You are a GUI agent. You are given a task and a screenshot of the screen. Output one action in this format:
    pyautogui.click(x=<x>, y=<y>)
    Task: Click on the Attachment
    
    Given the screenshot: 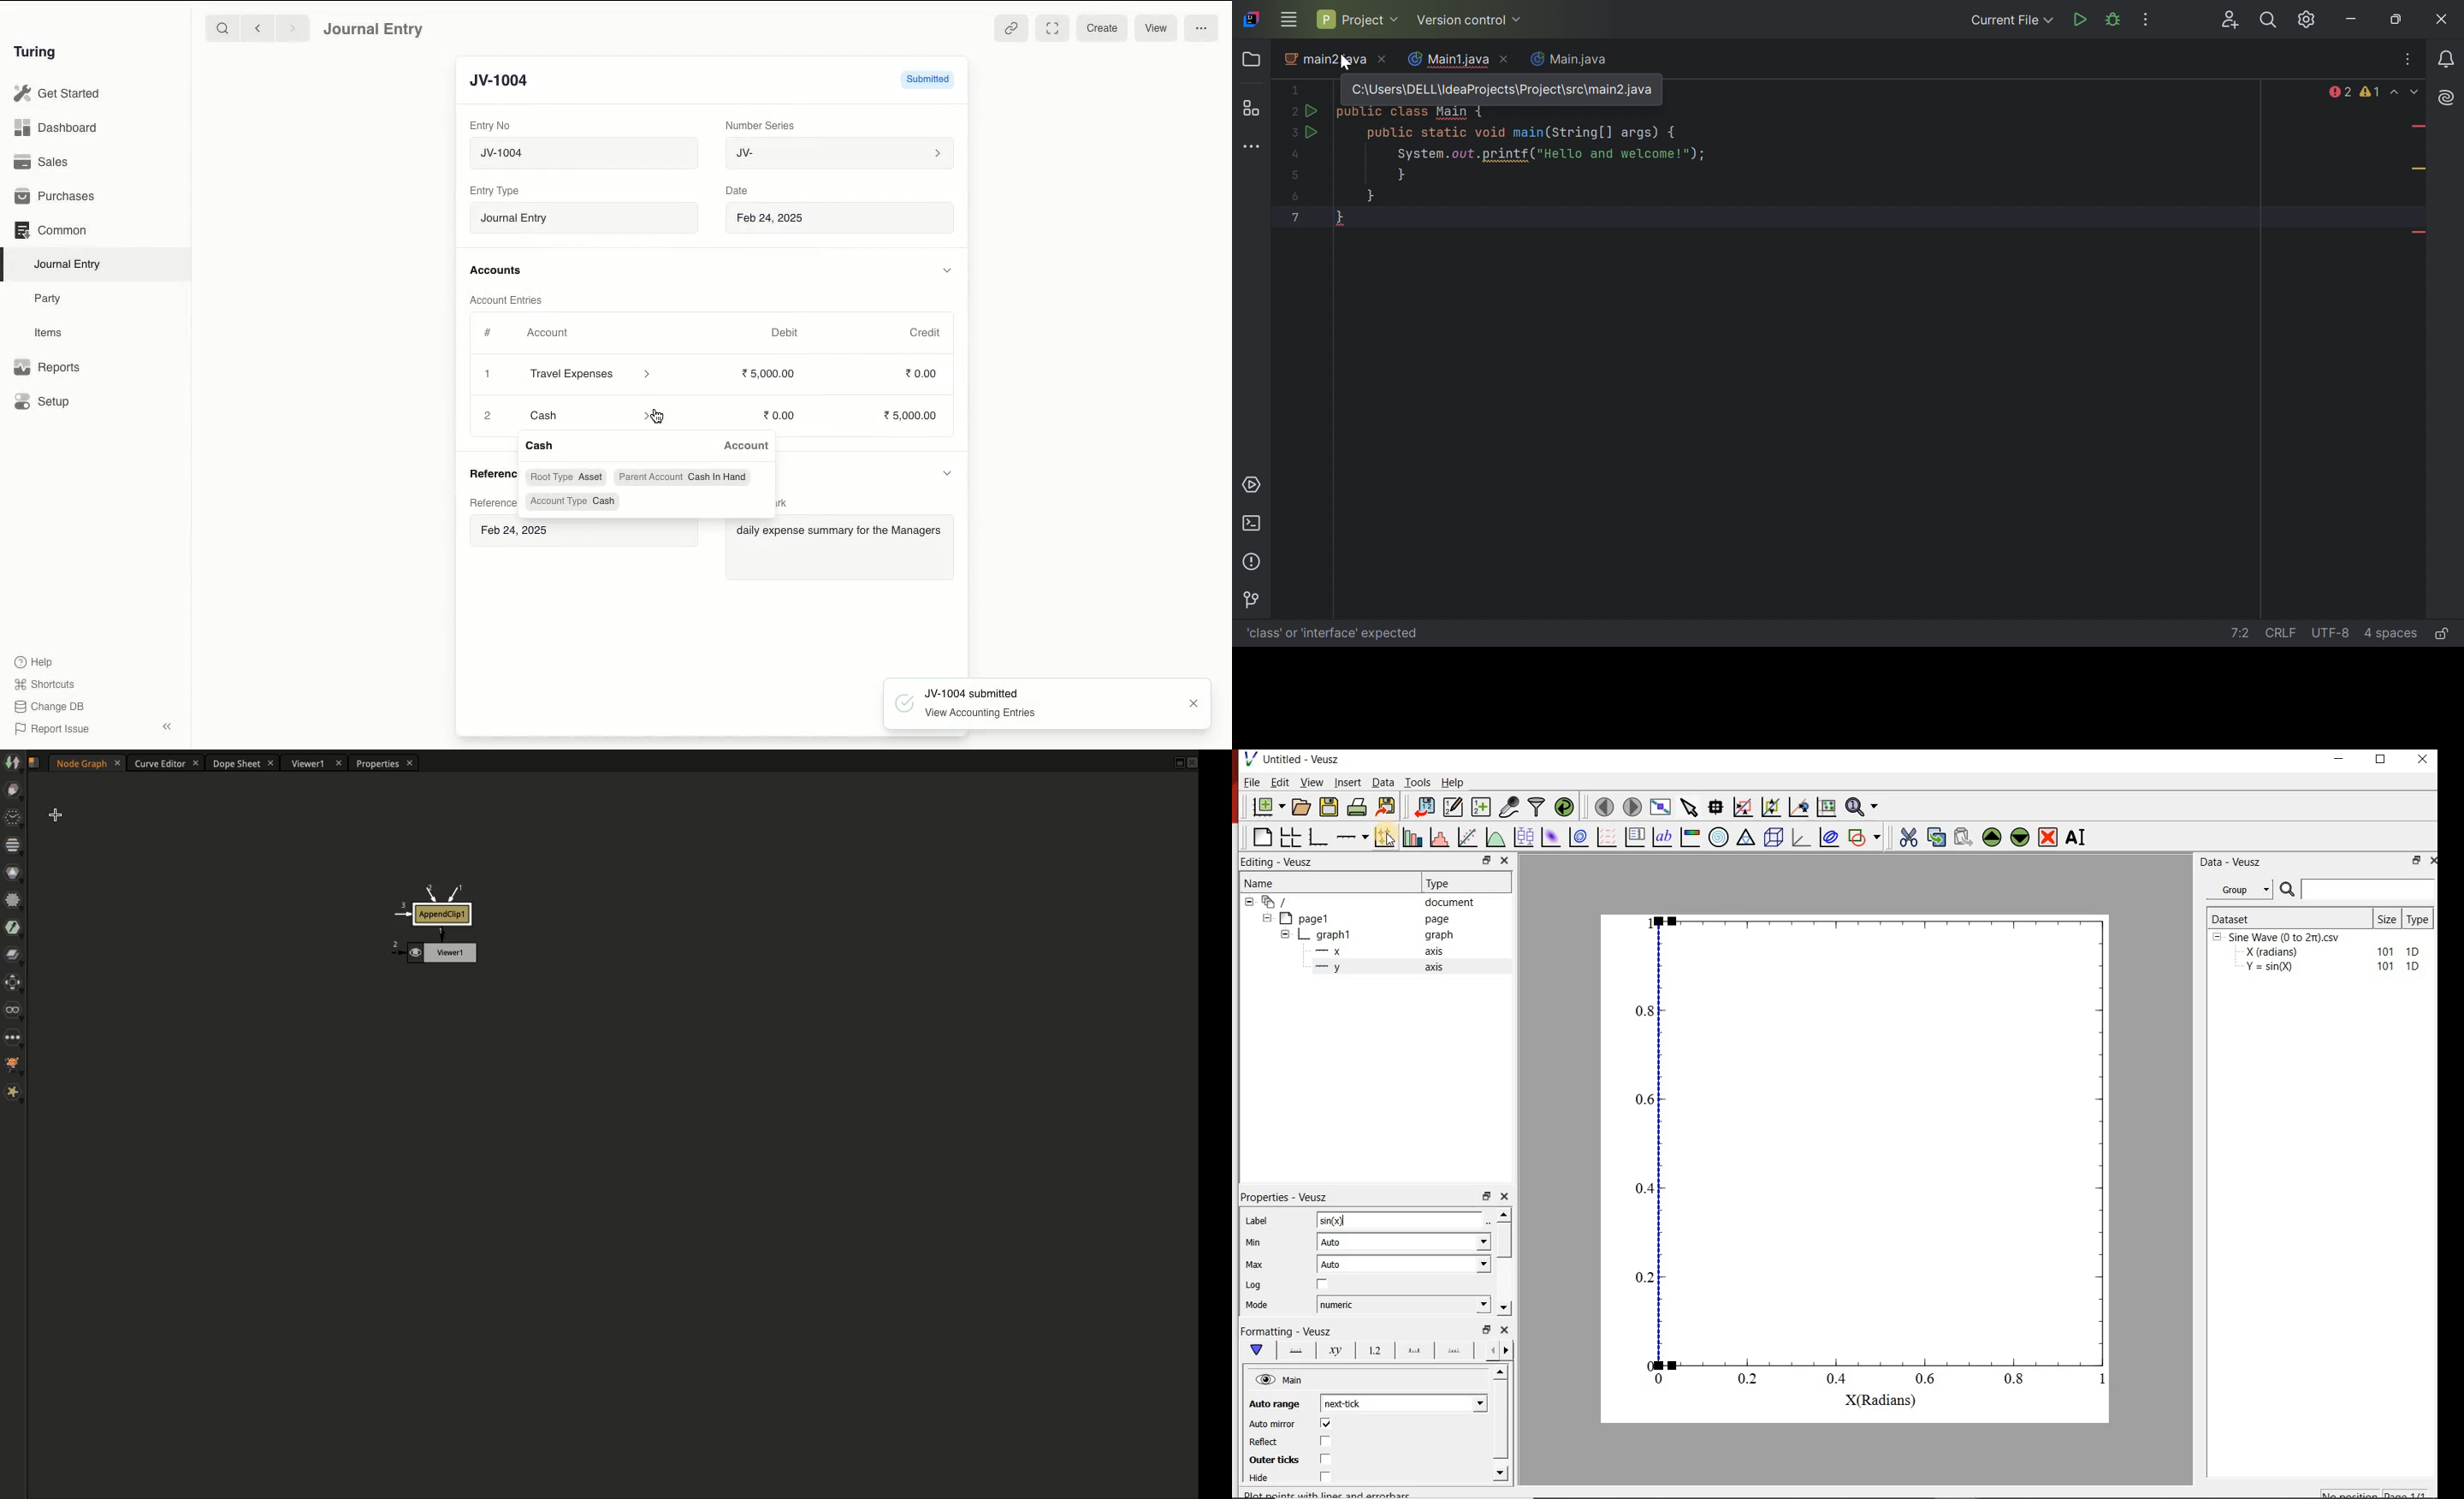 What is the action you would take?
    pyautogui.click(x=1011, y=30)
    